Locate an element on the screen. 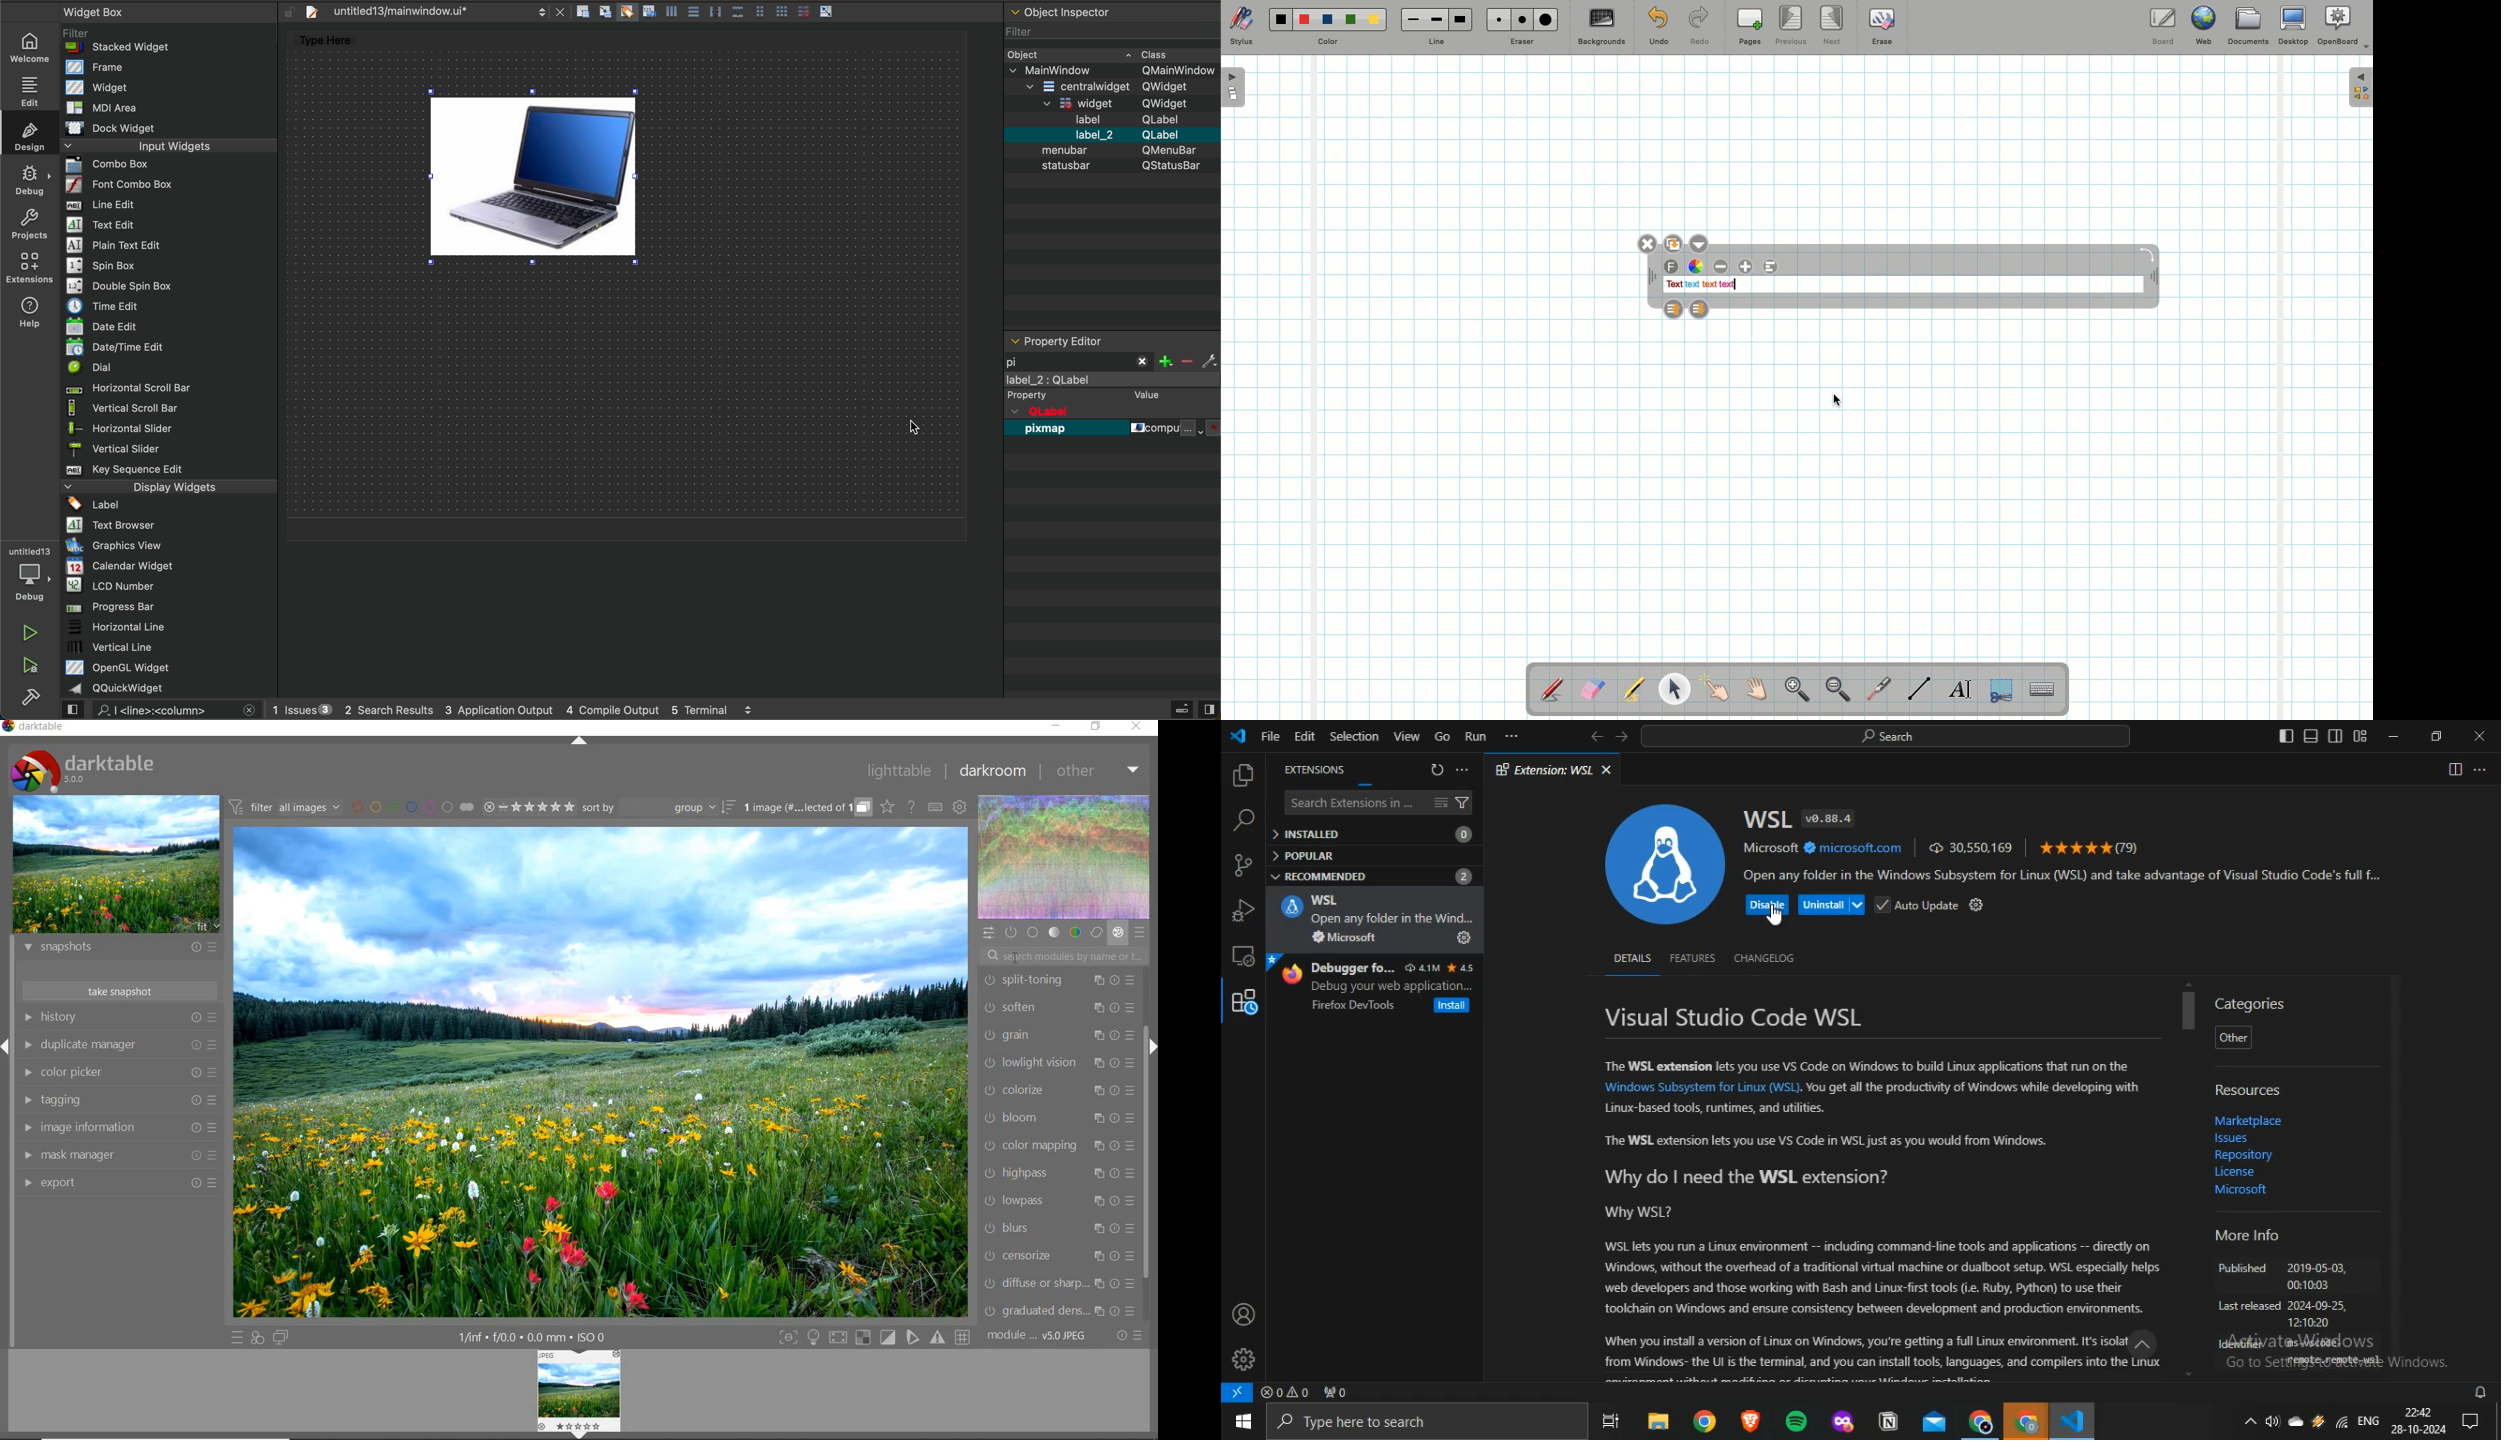 This screenshot has height=1456, width=2520. selected image is located at coordinates (605, 1071).